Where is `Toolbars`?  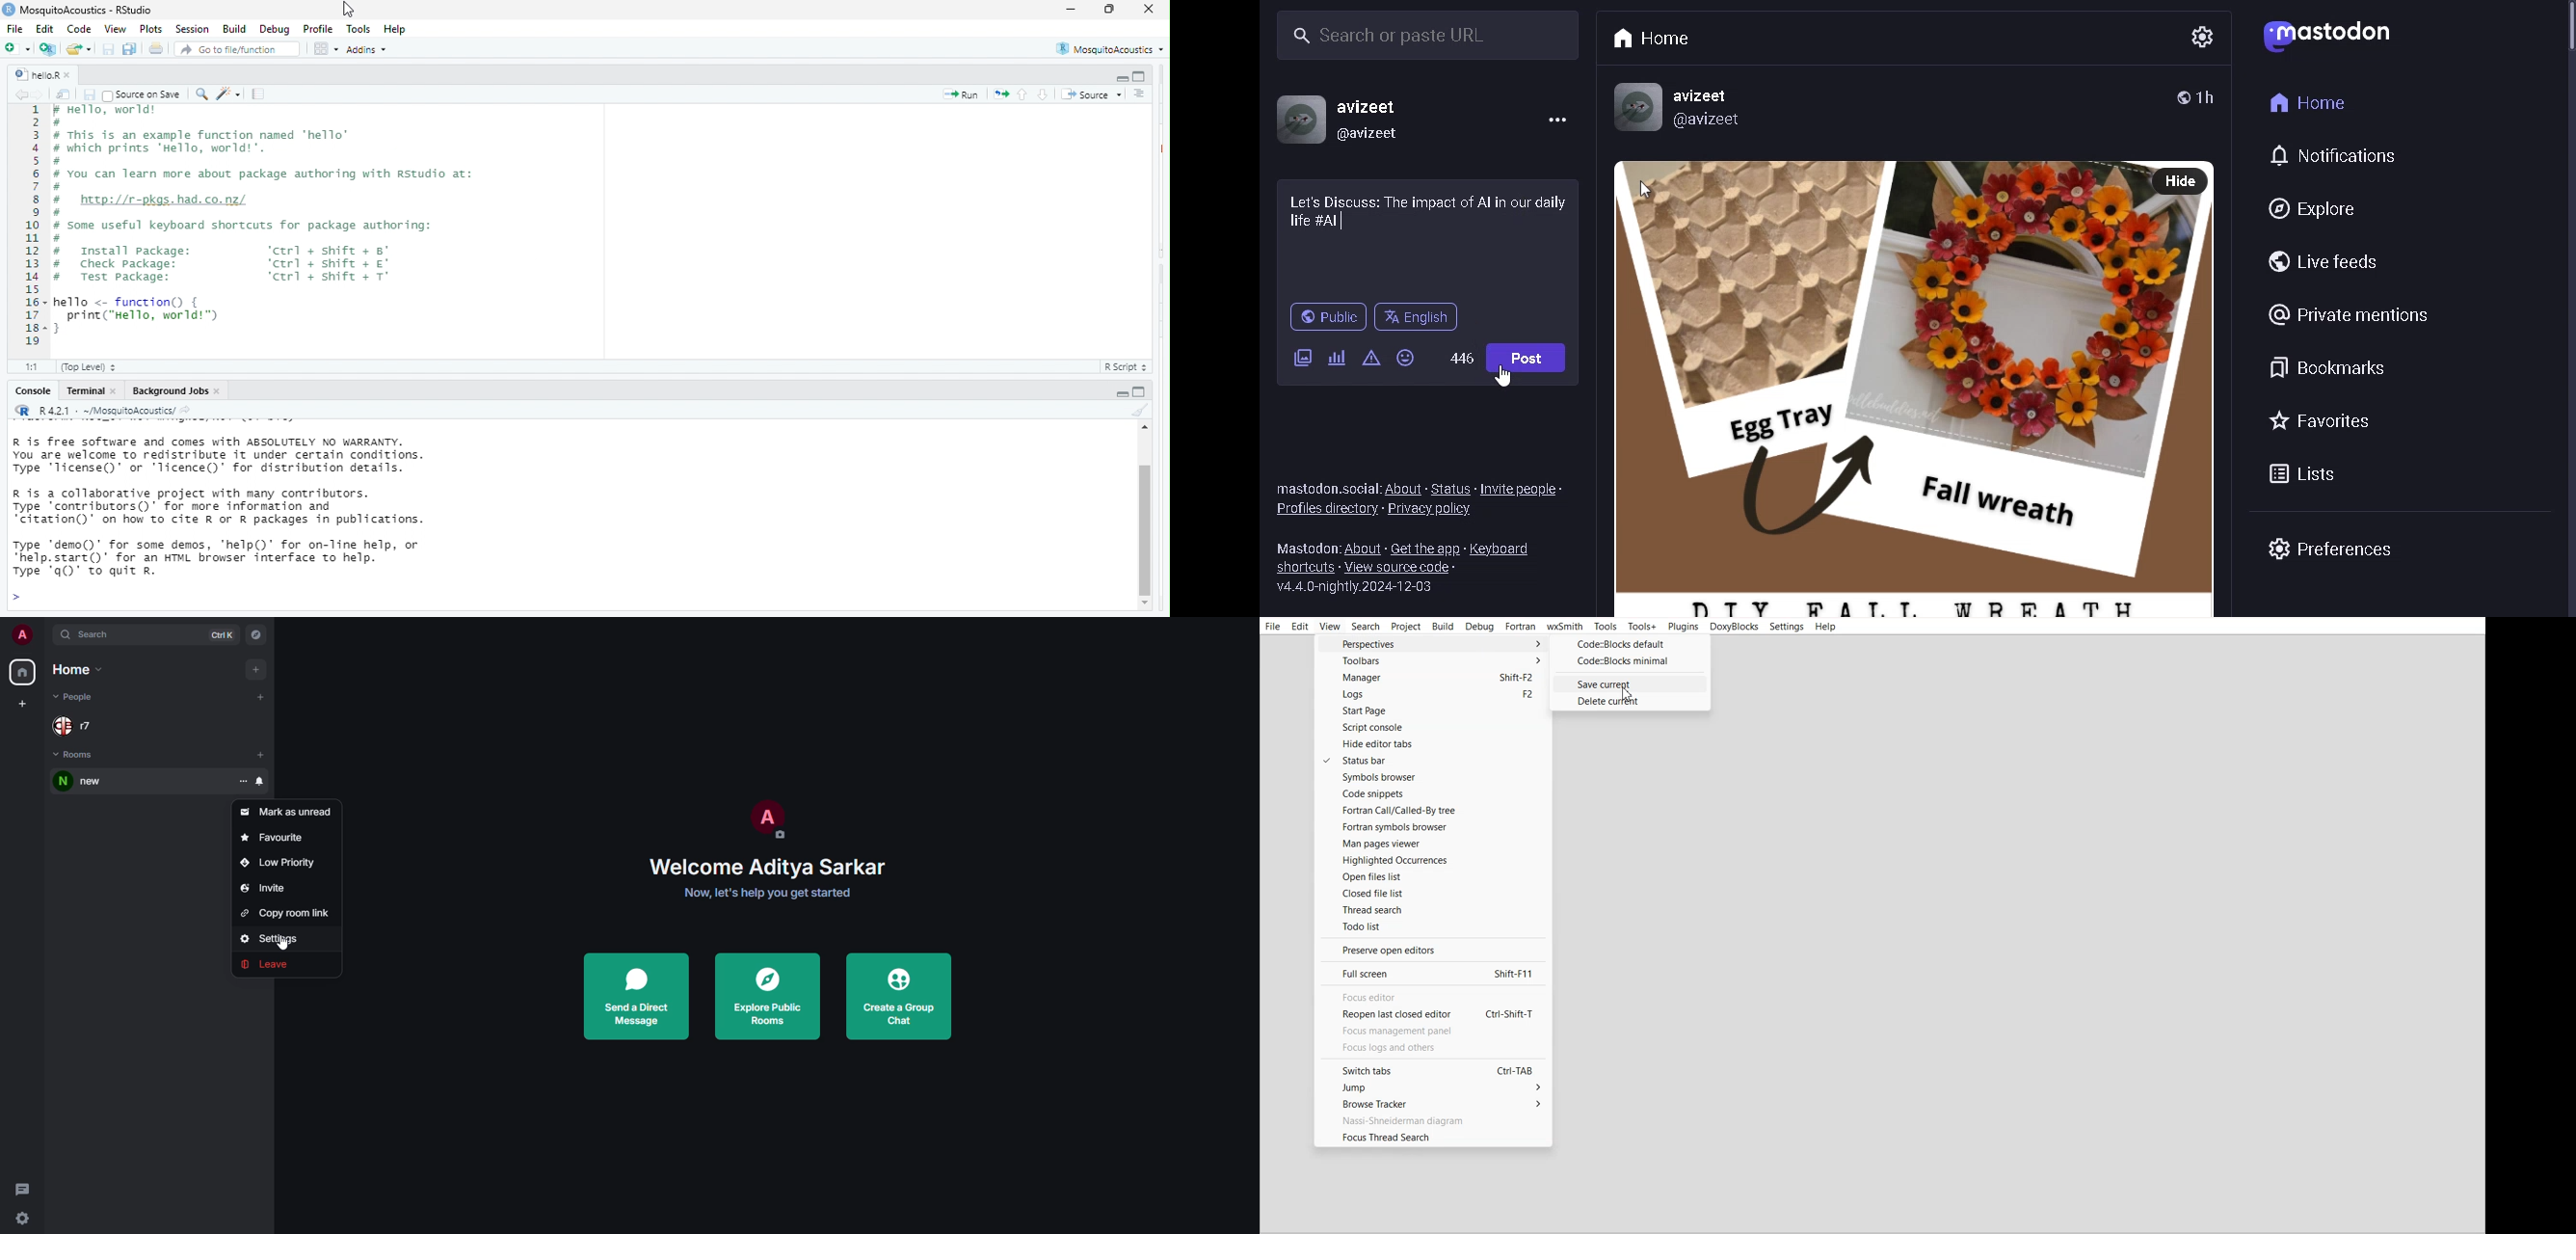 Toolbars is located at coordinates (1431, 660).